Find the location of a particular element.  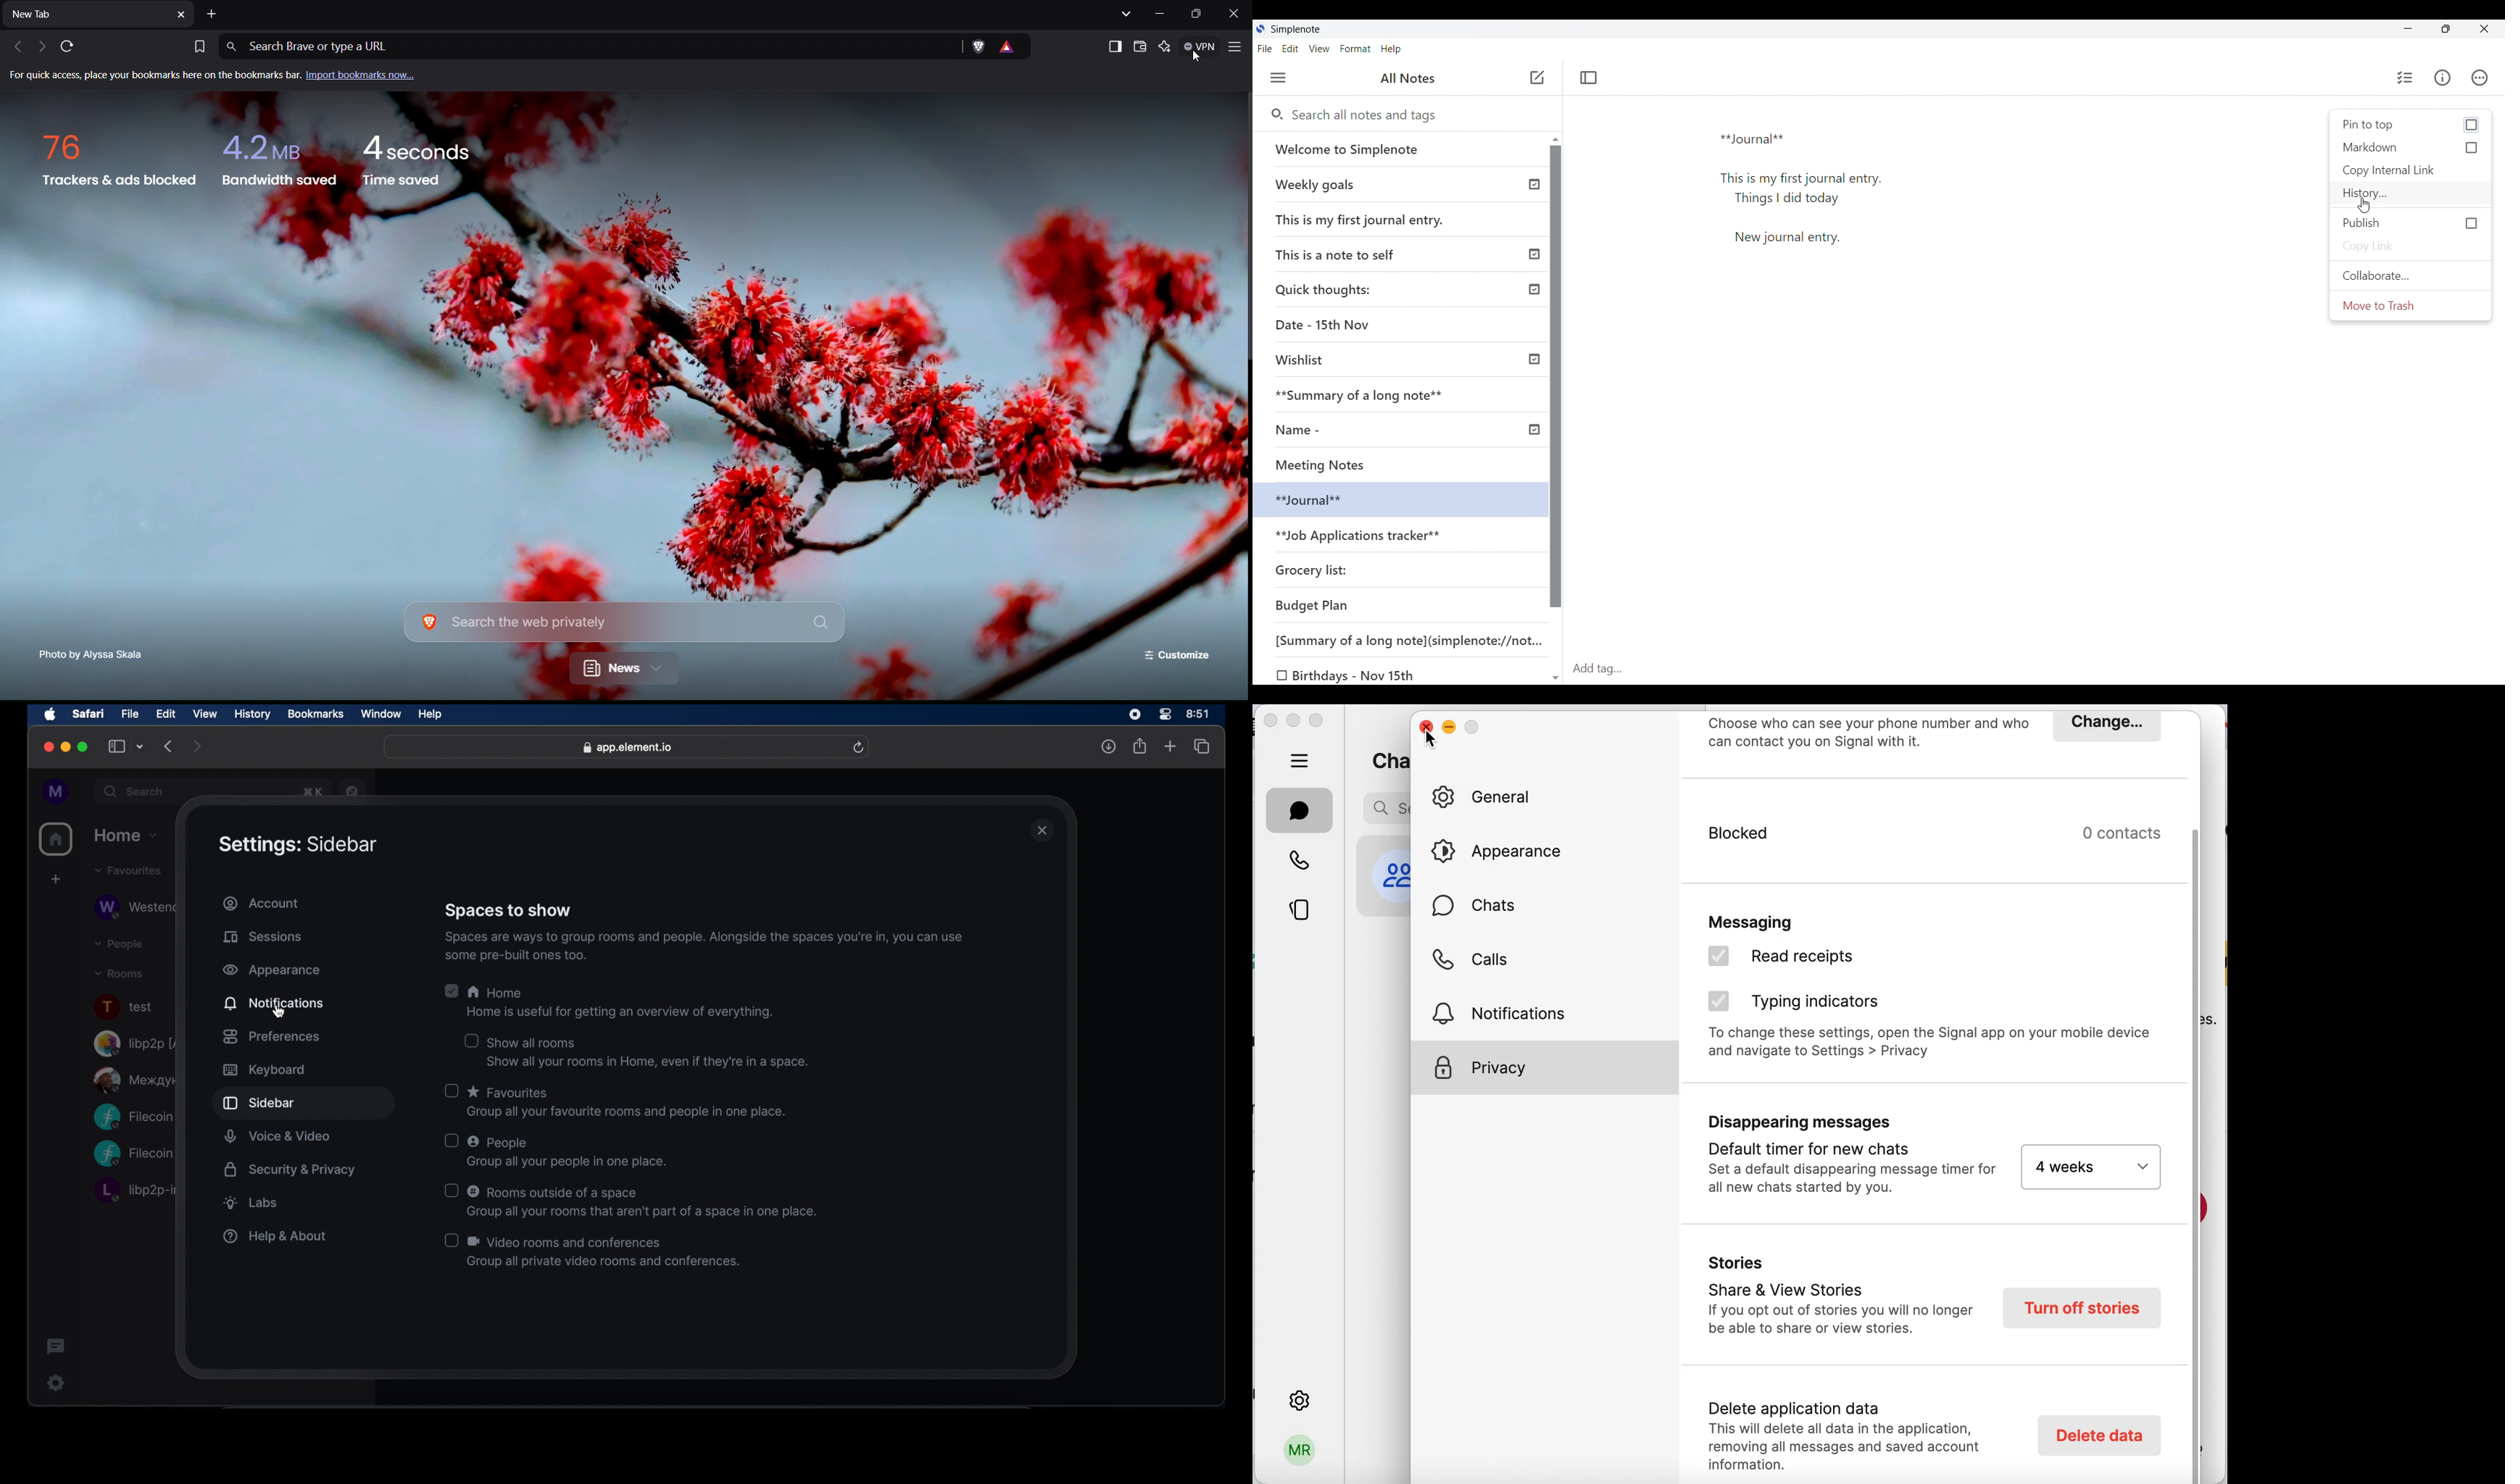

general is located at coordinates (1490, 798).